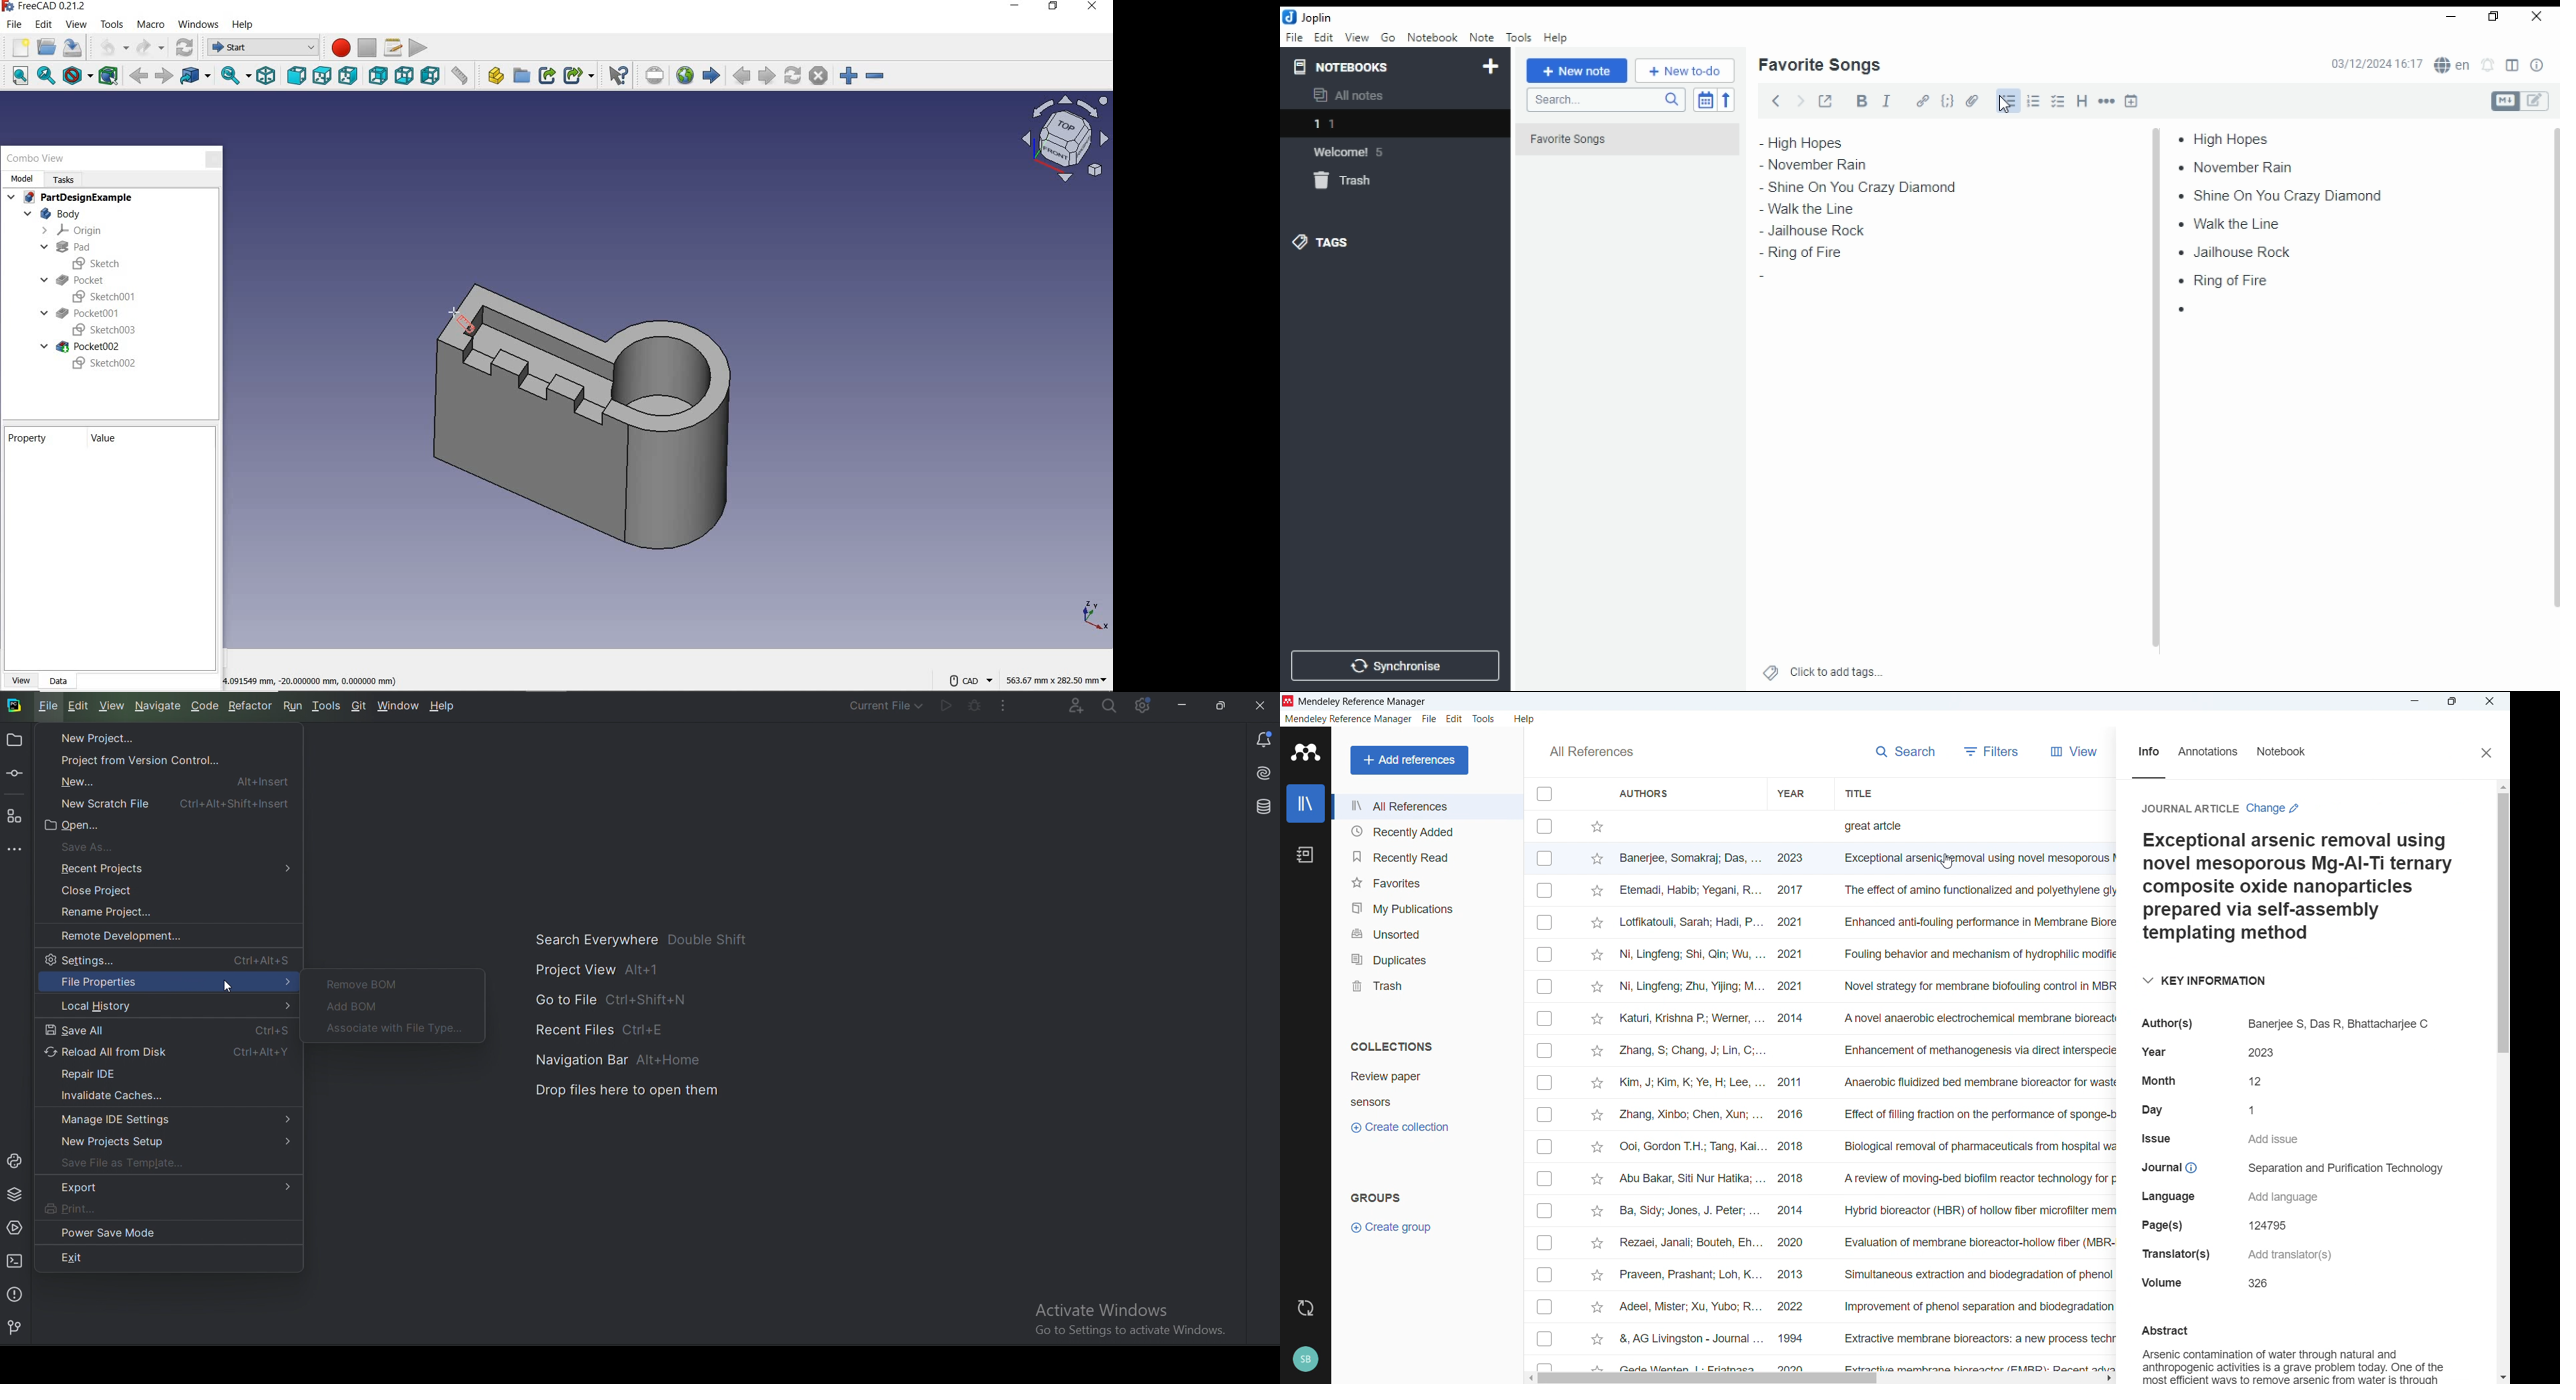 The height and width of the screenshot is (1400, 2576). What do you see at coordinates (2148, 752) in the screenshot?
I see `Info ` at bounding box center [2148, 752].